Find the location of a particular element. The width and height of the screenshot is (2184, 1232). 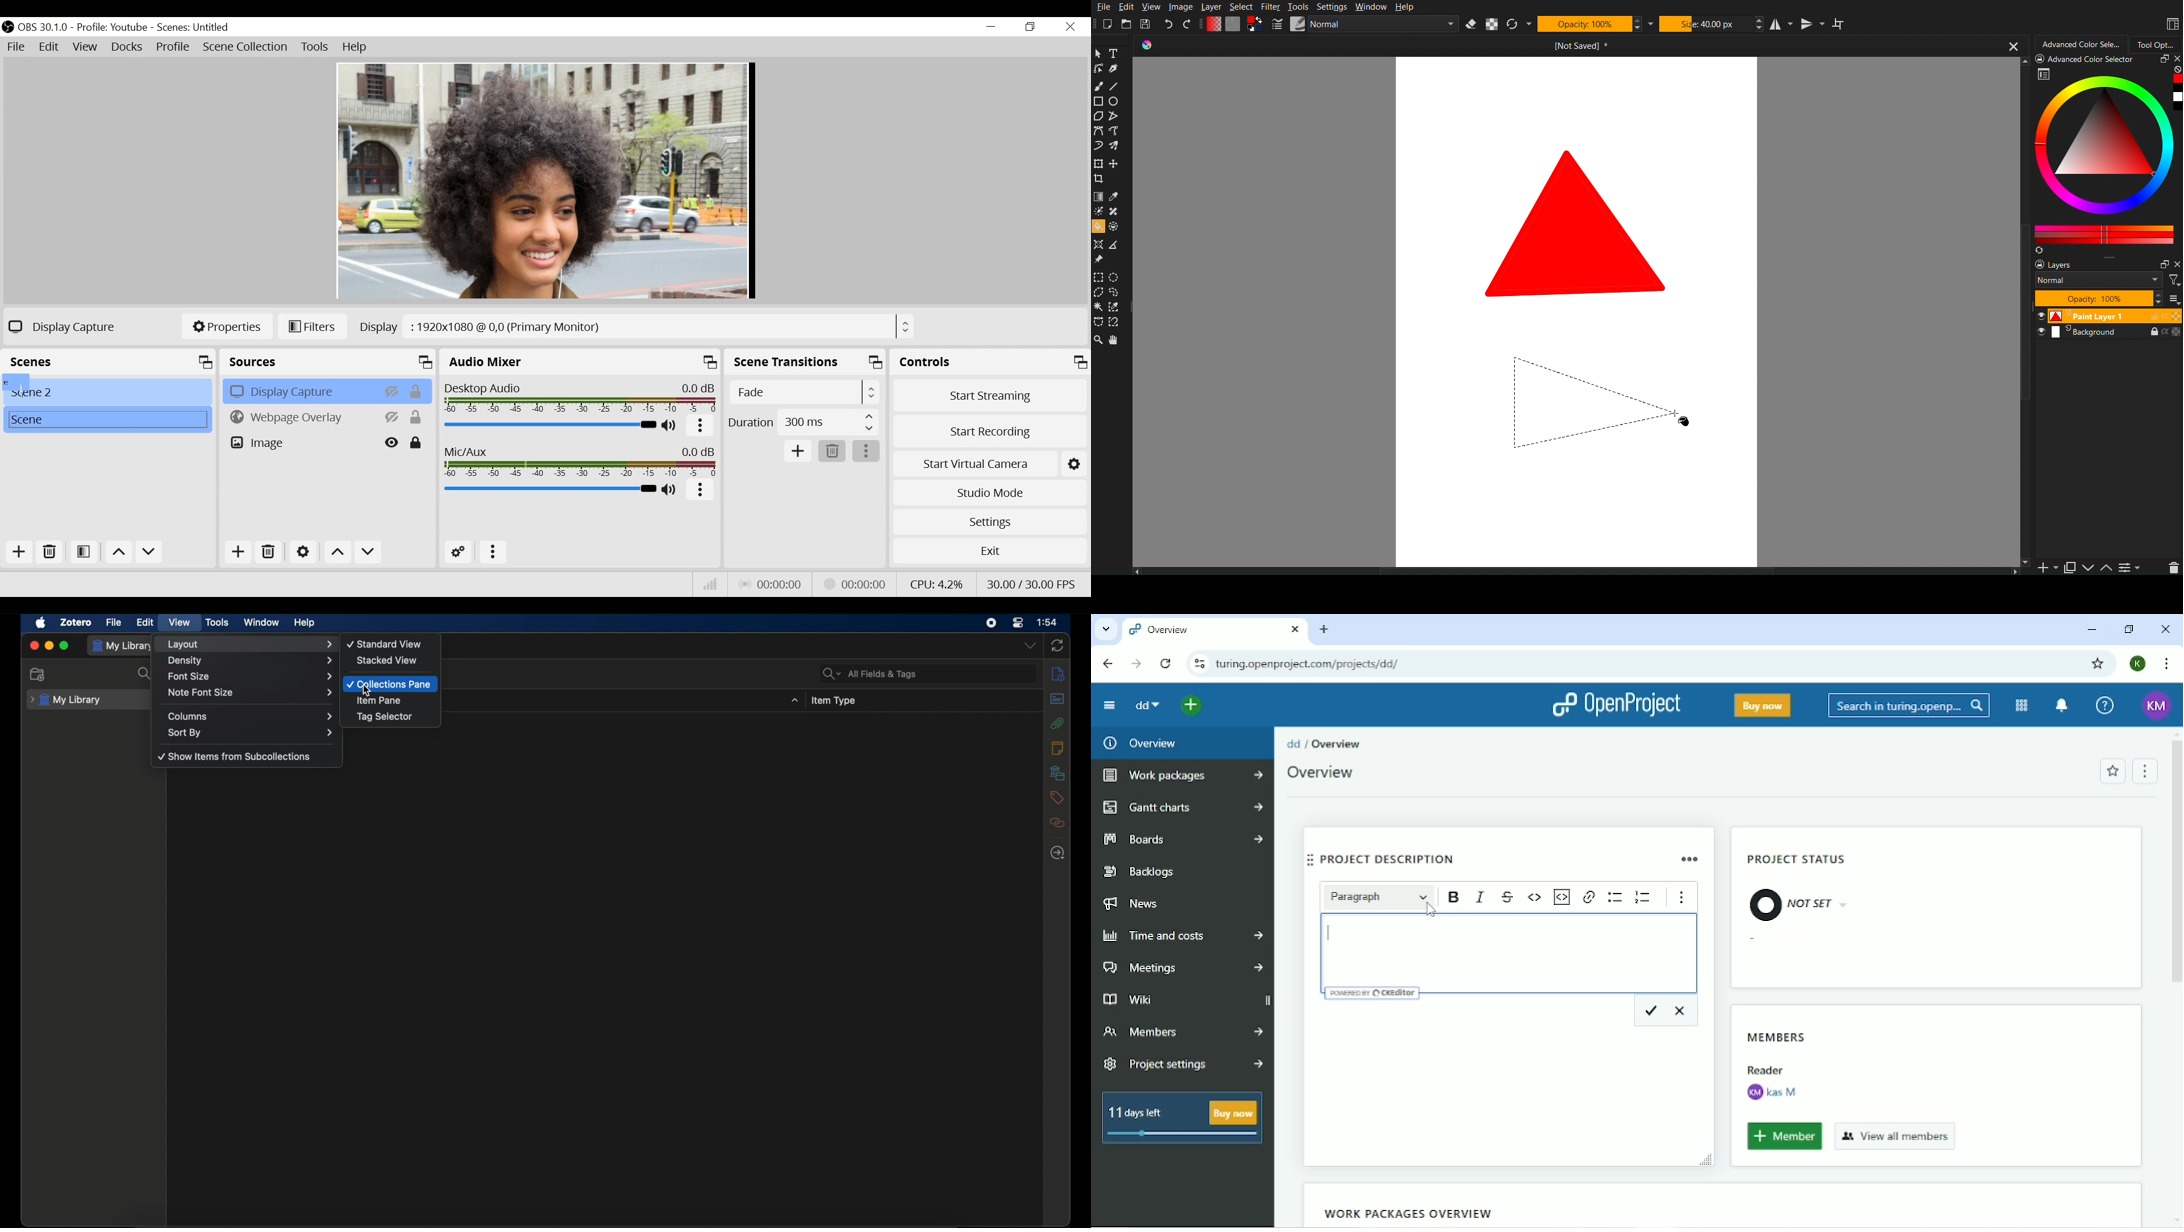

stacked view is located at coordinates (388, 660).